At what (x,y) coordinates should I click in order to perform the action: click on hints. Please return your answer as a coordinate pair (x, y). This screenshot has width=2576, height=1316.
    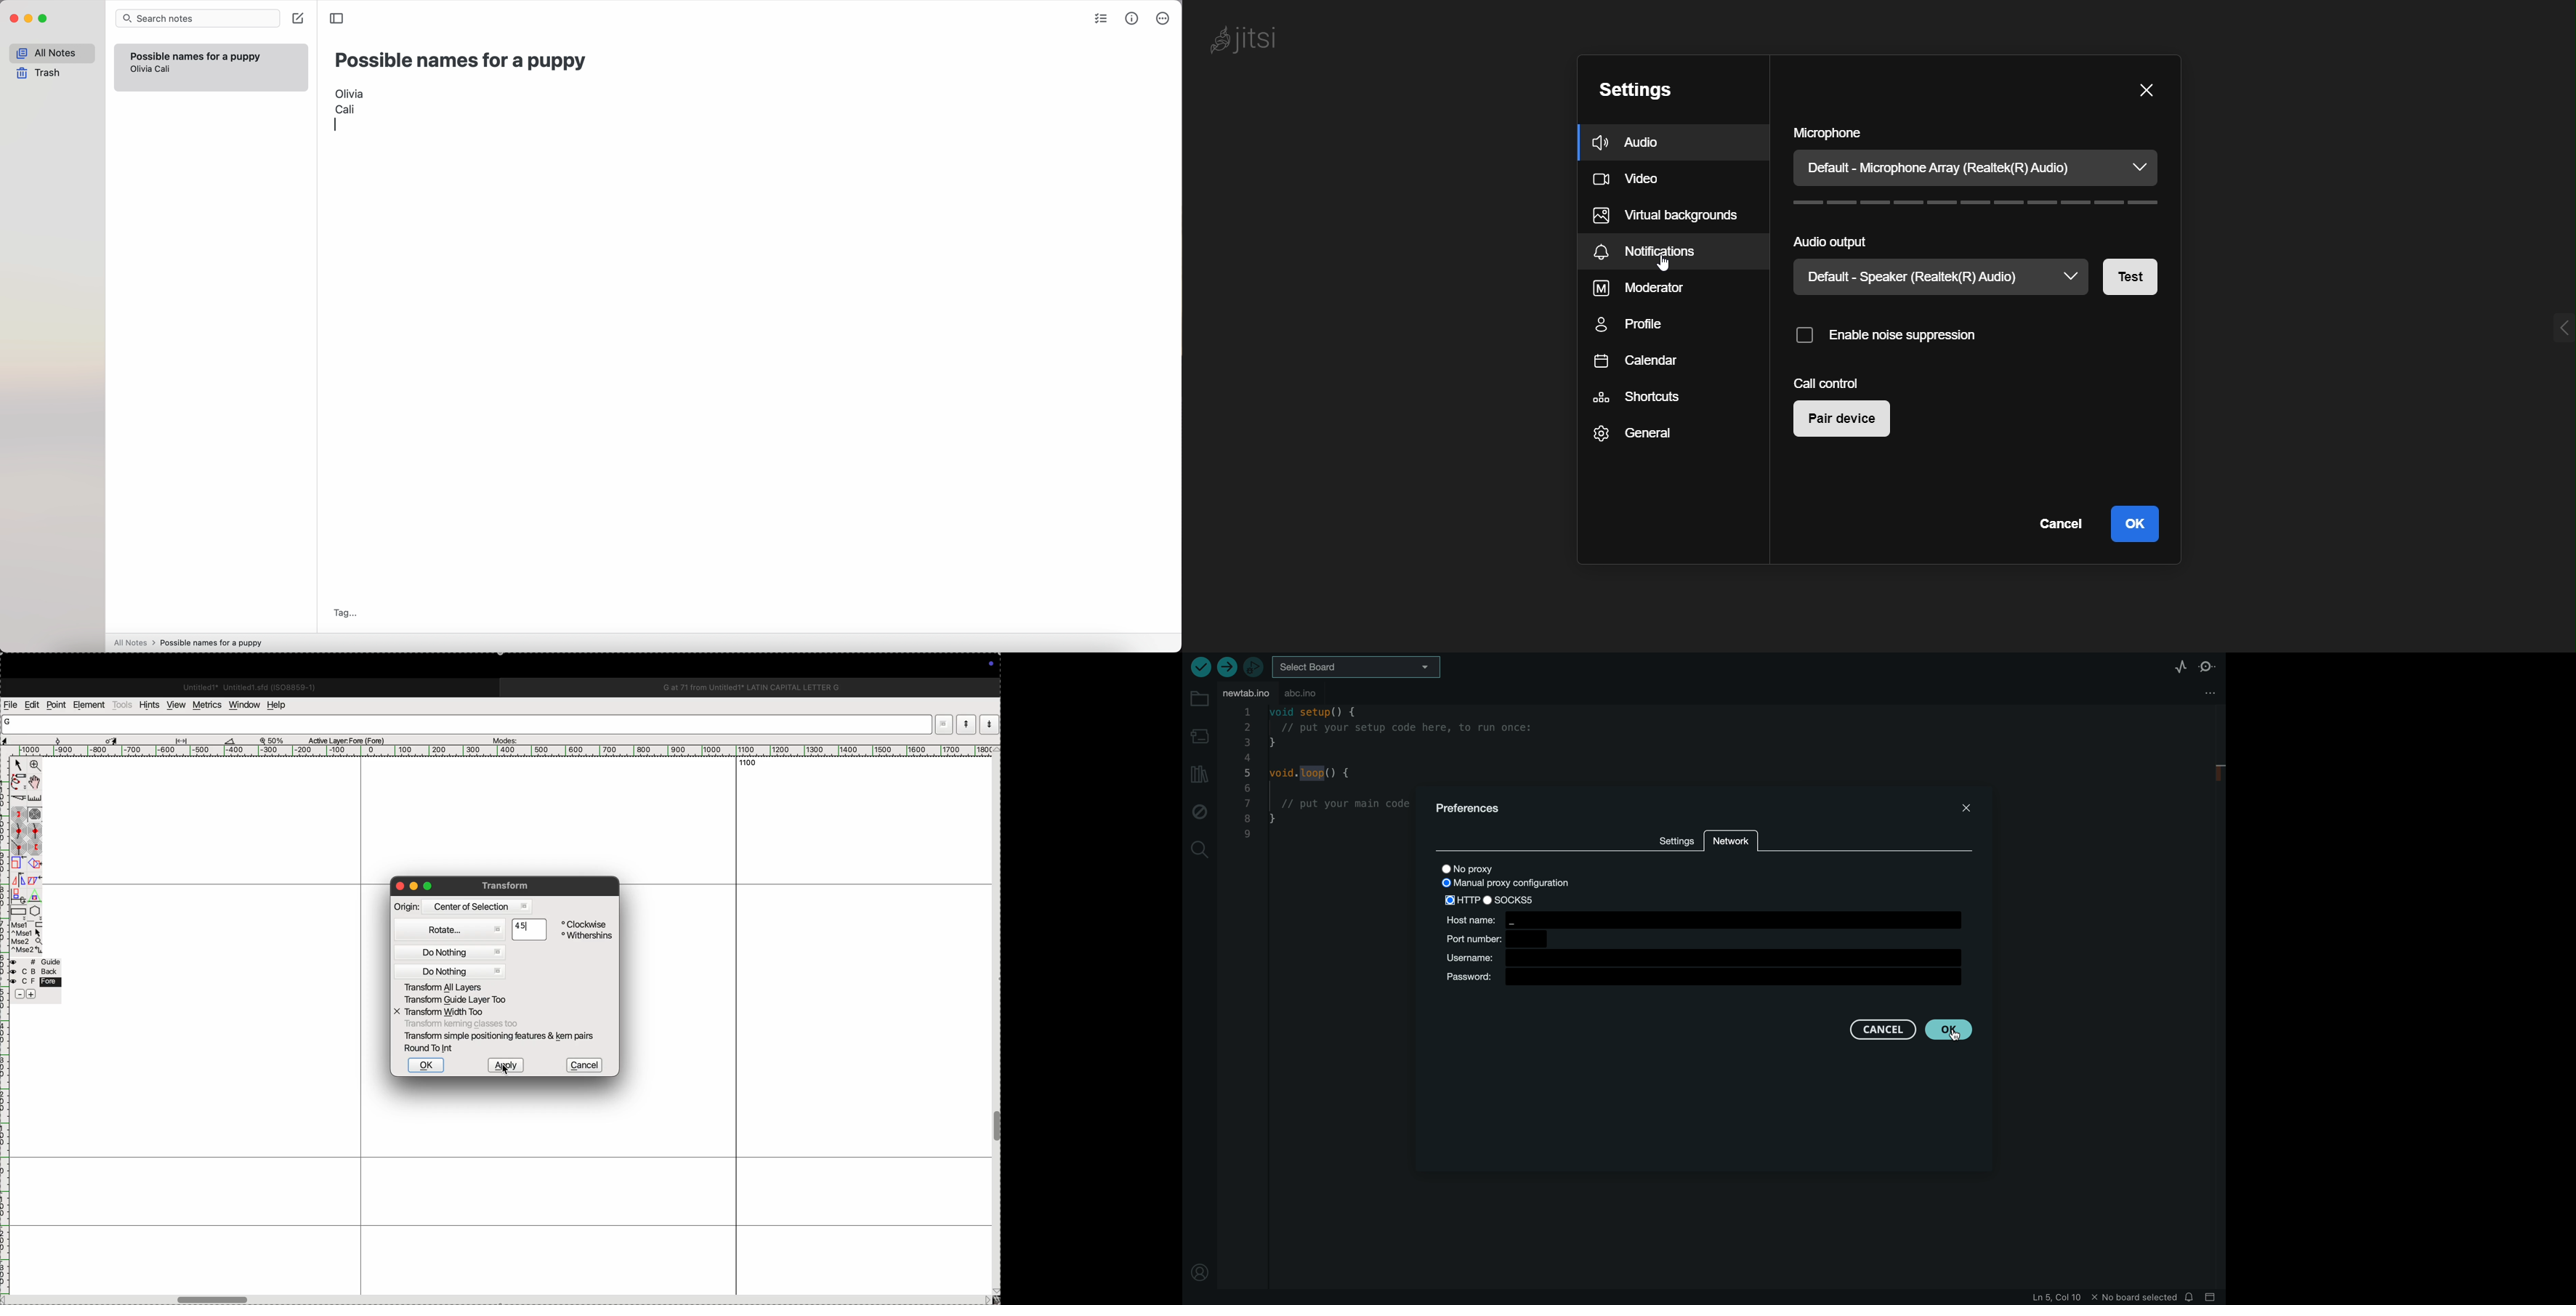
    Looking at the image, I should click on (149, 706).